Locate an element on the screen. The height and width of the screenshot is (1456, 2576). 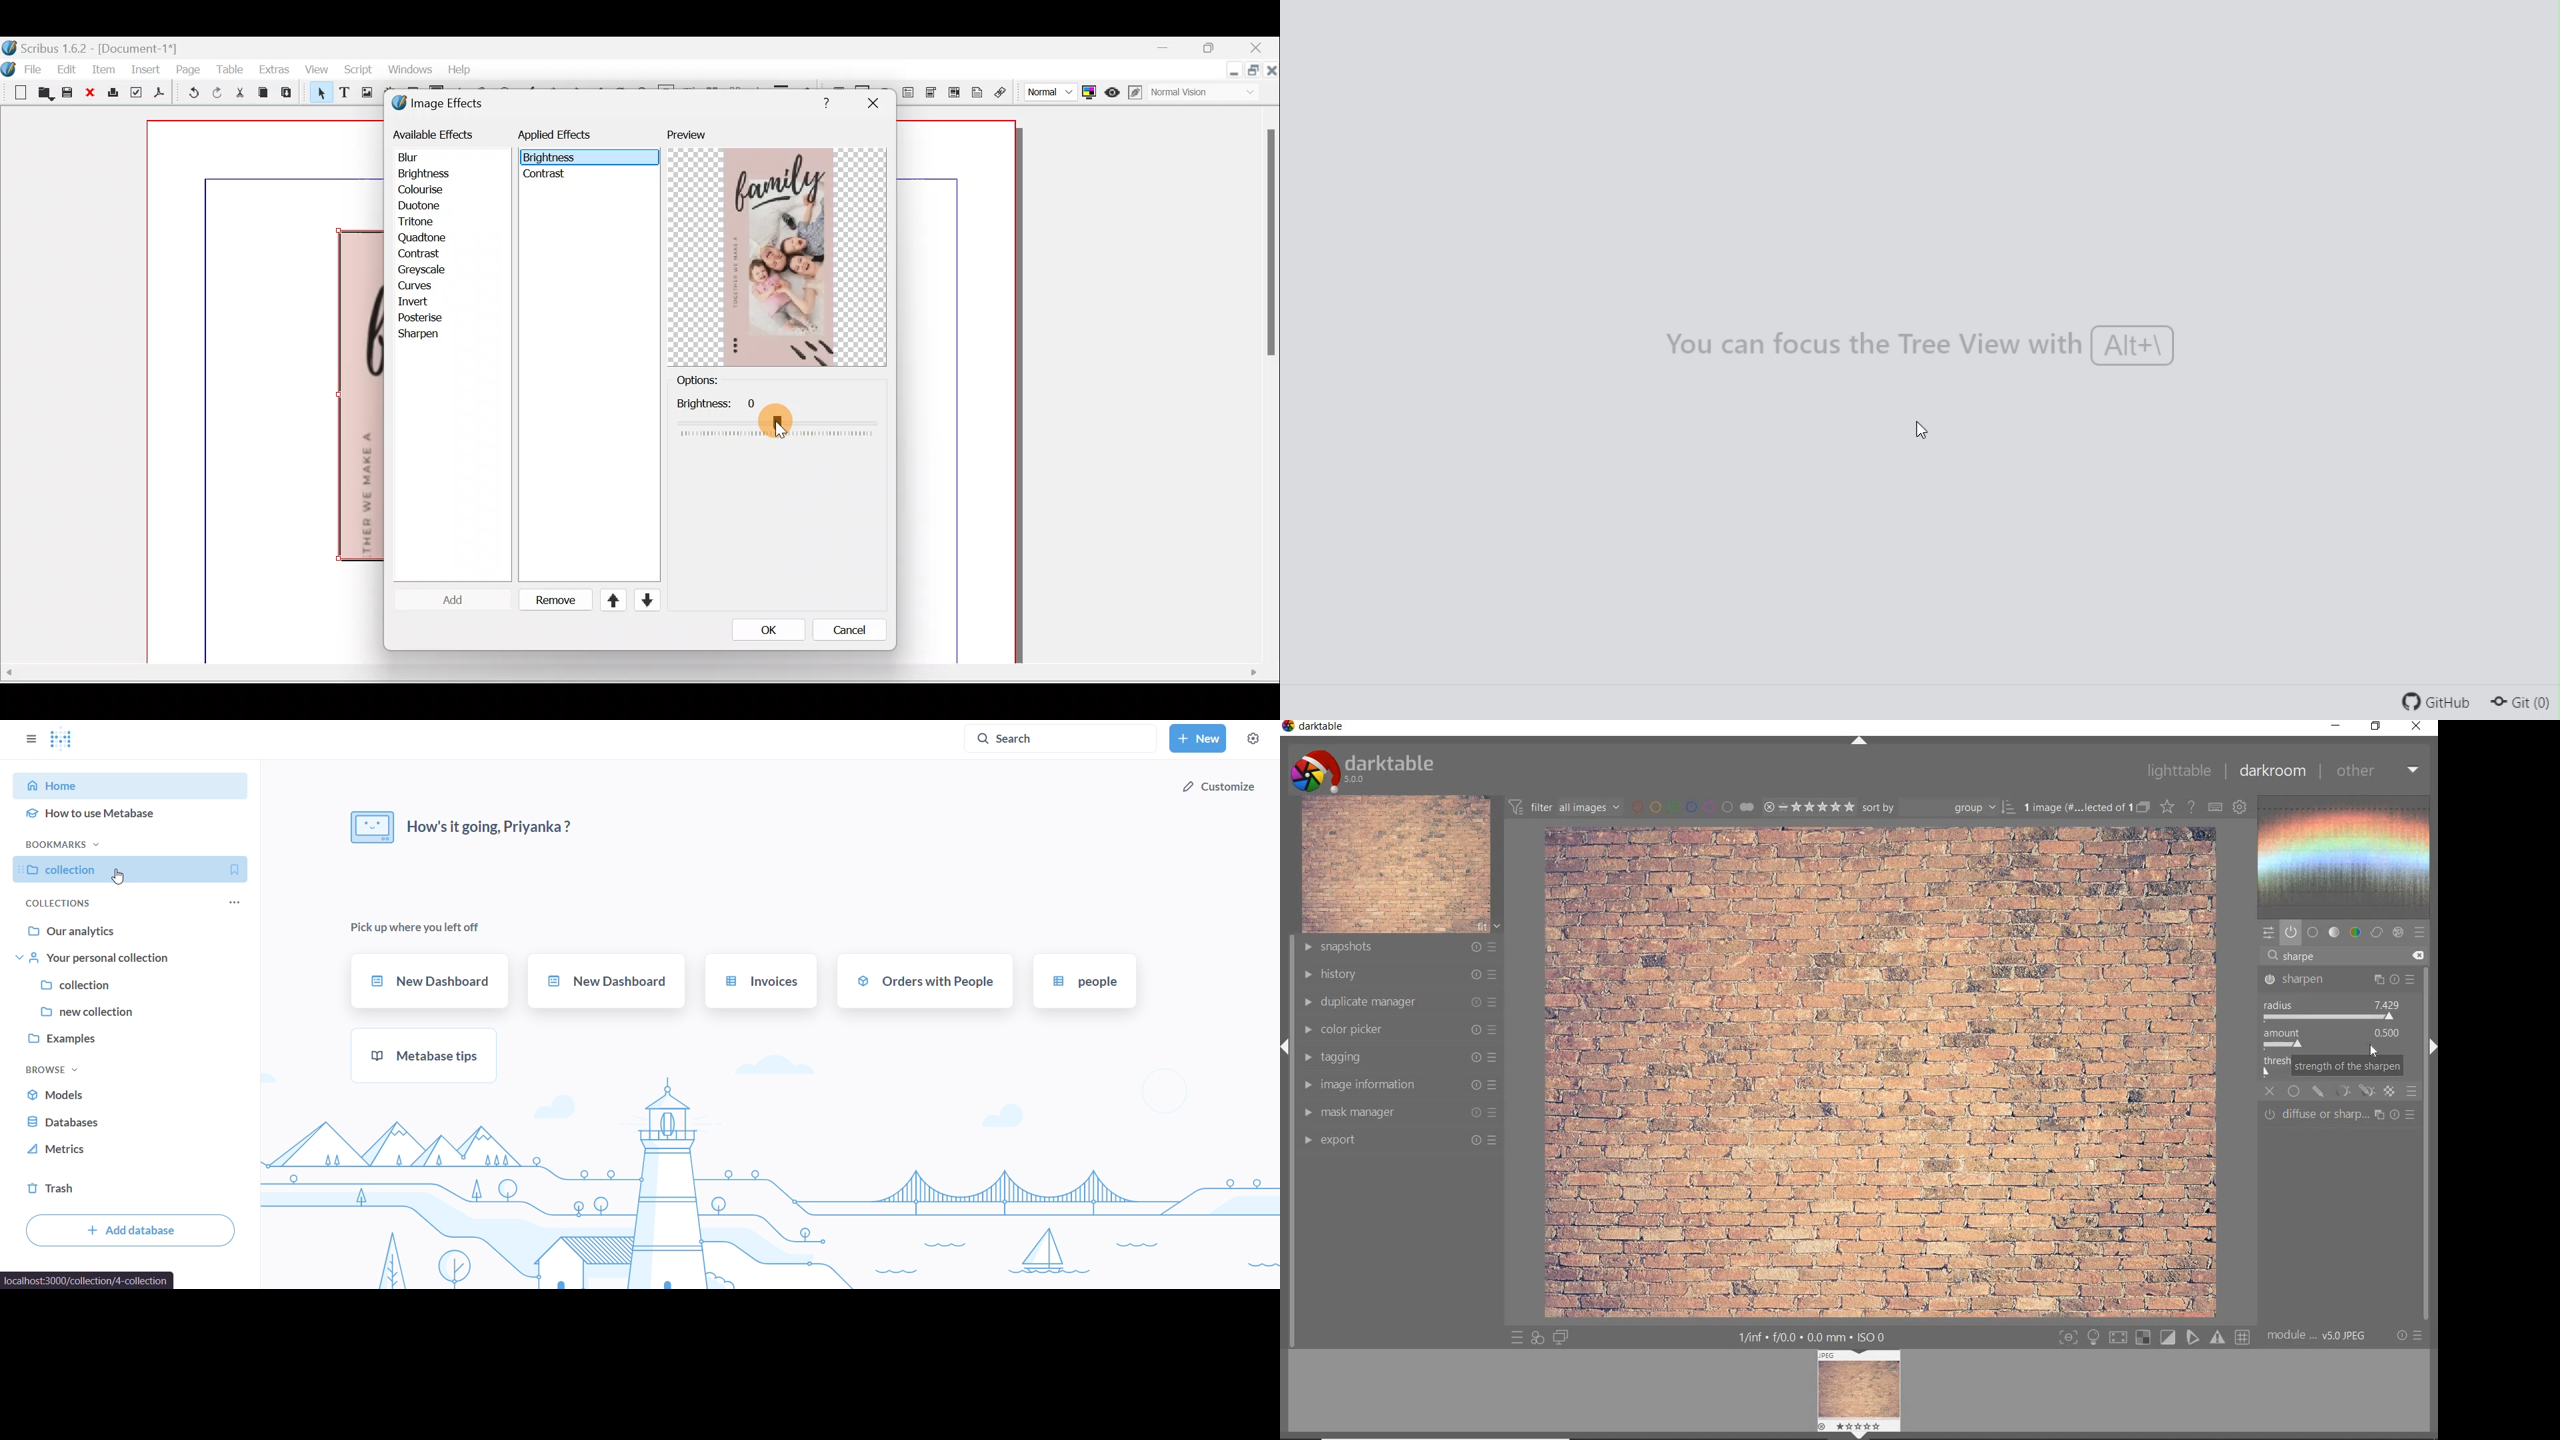
Curves is located at coordinates (425, 287).